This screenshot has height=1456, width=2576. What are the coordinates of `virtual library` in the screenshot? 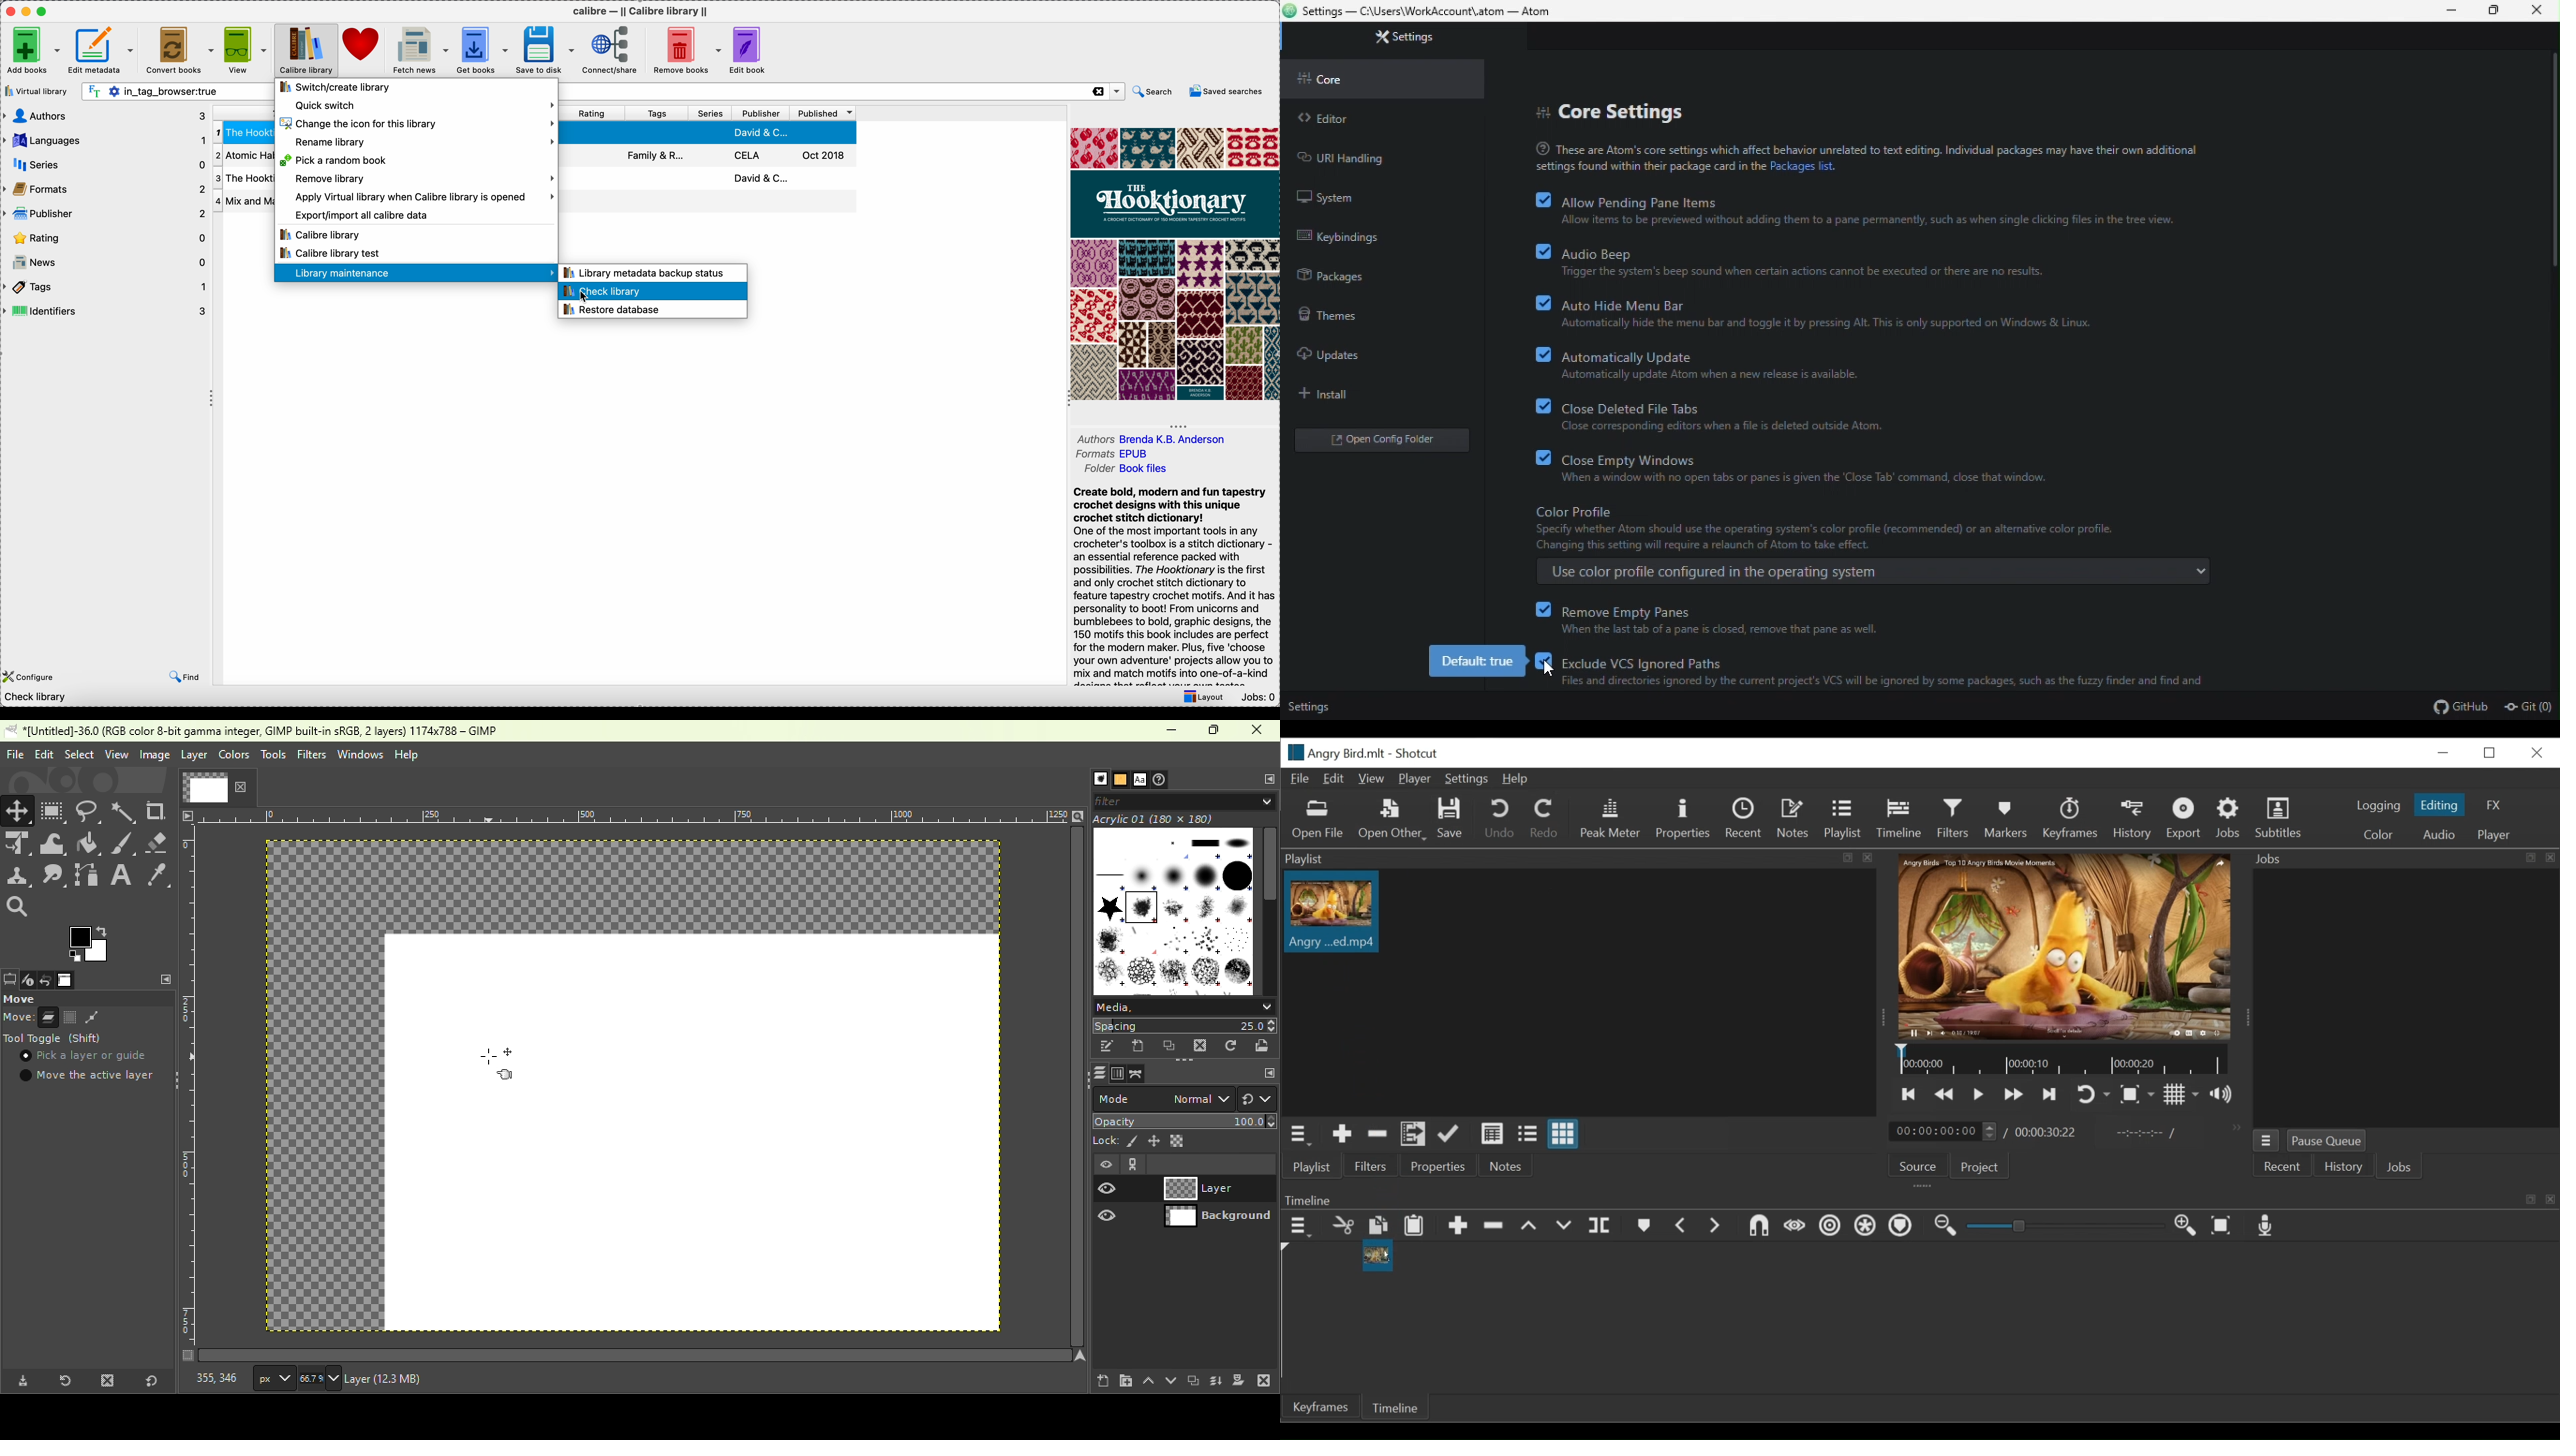 It's located at (36, 90).